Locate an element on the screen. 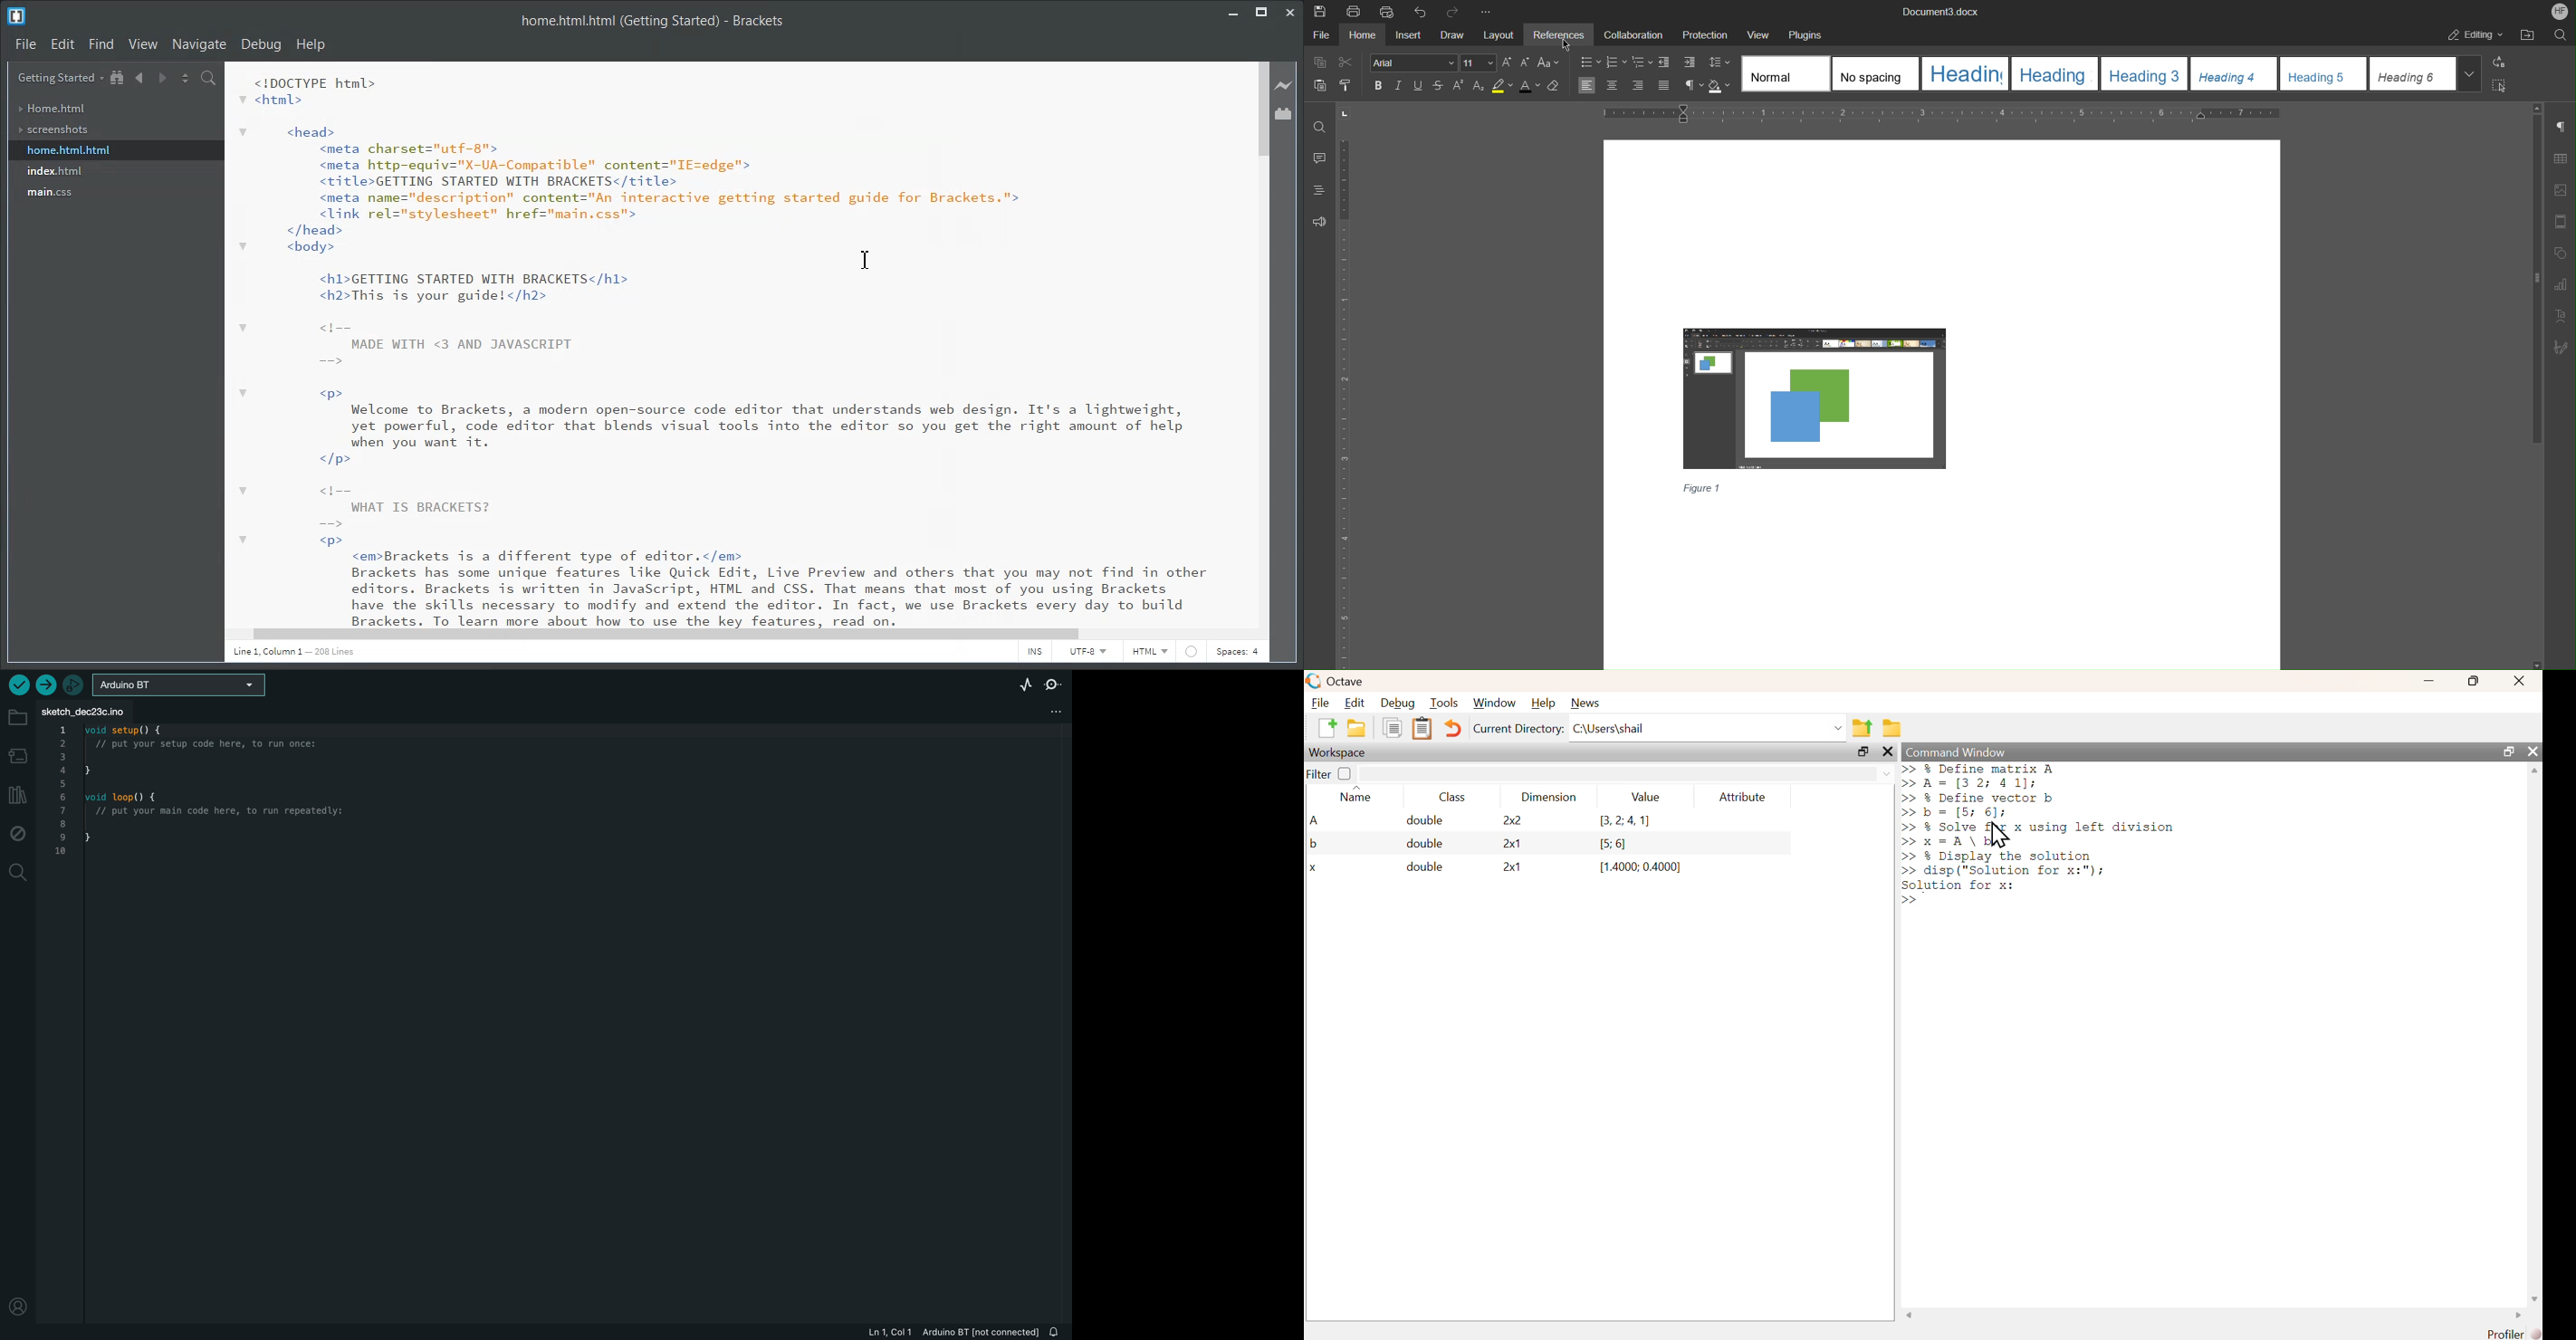 The height and width of the screenshot is (1344, 2576). off is located at coordinates (1345, 773).